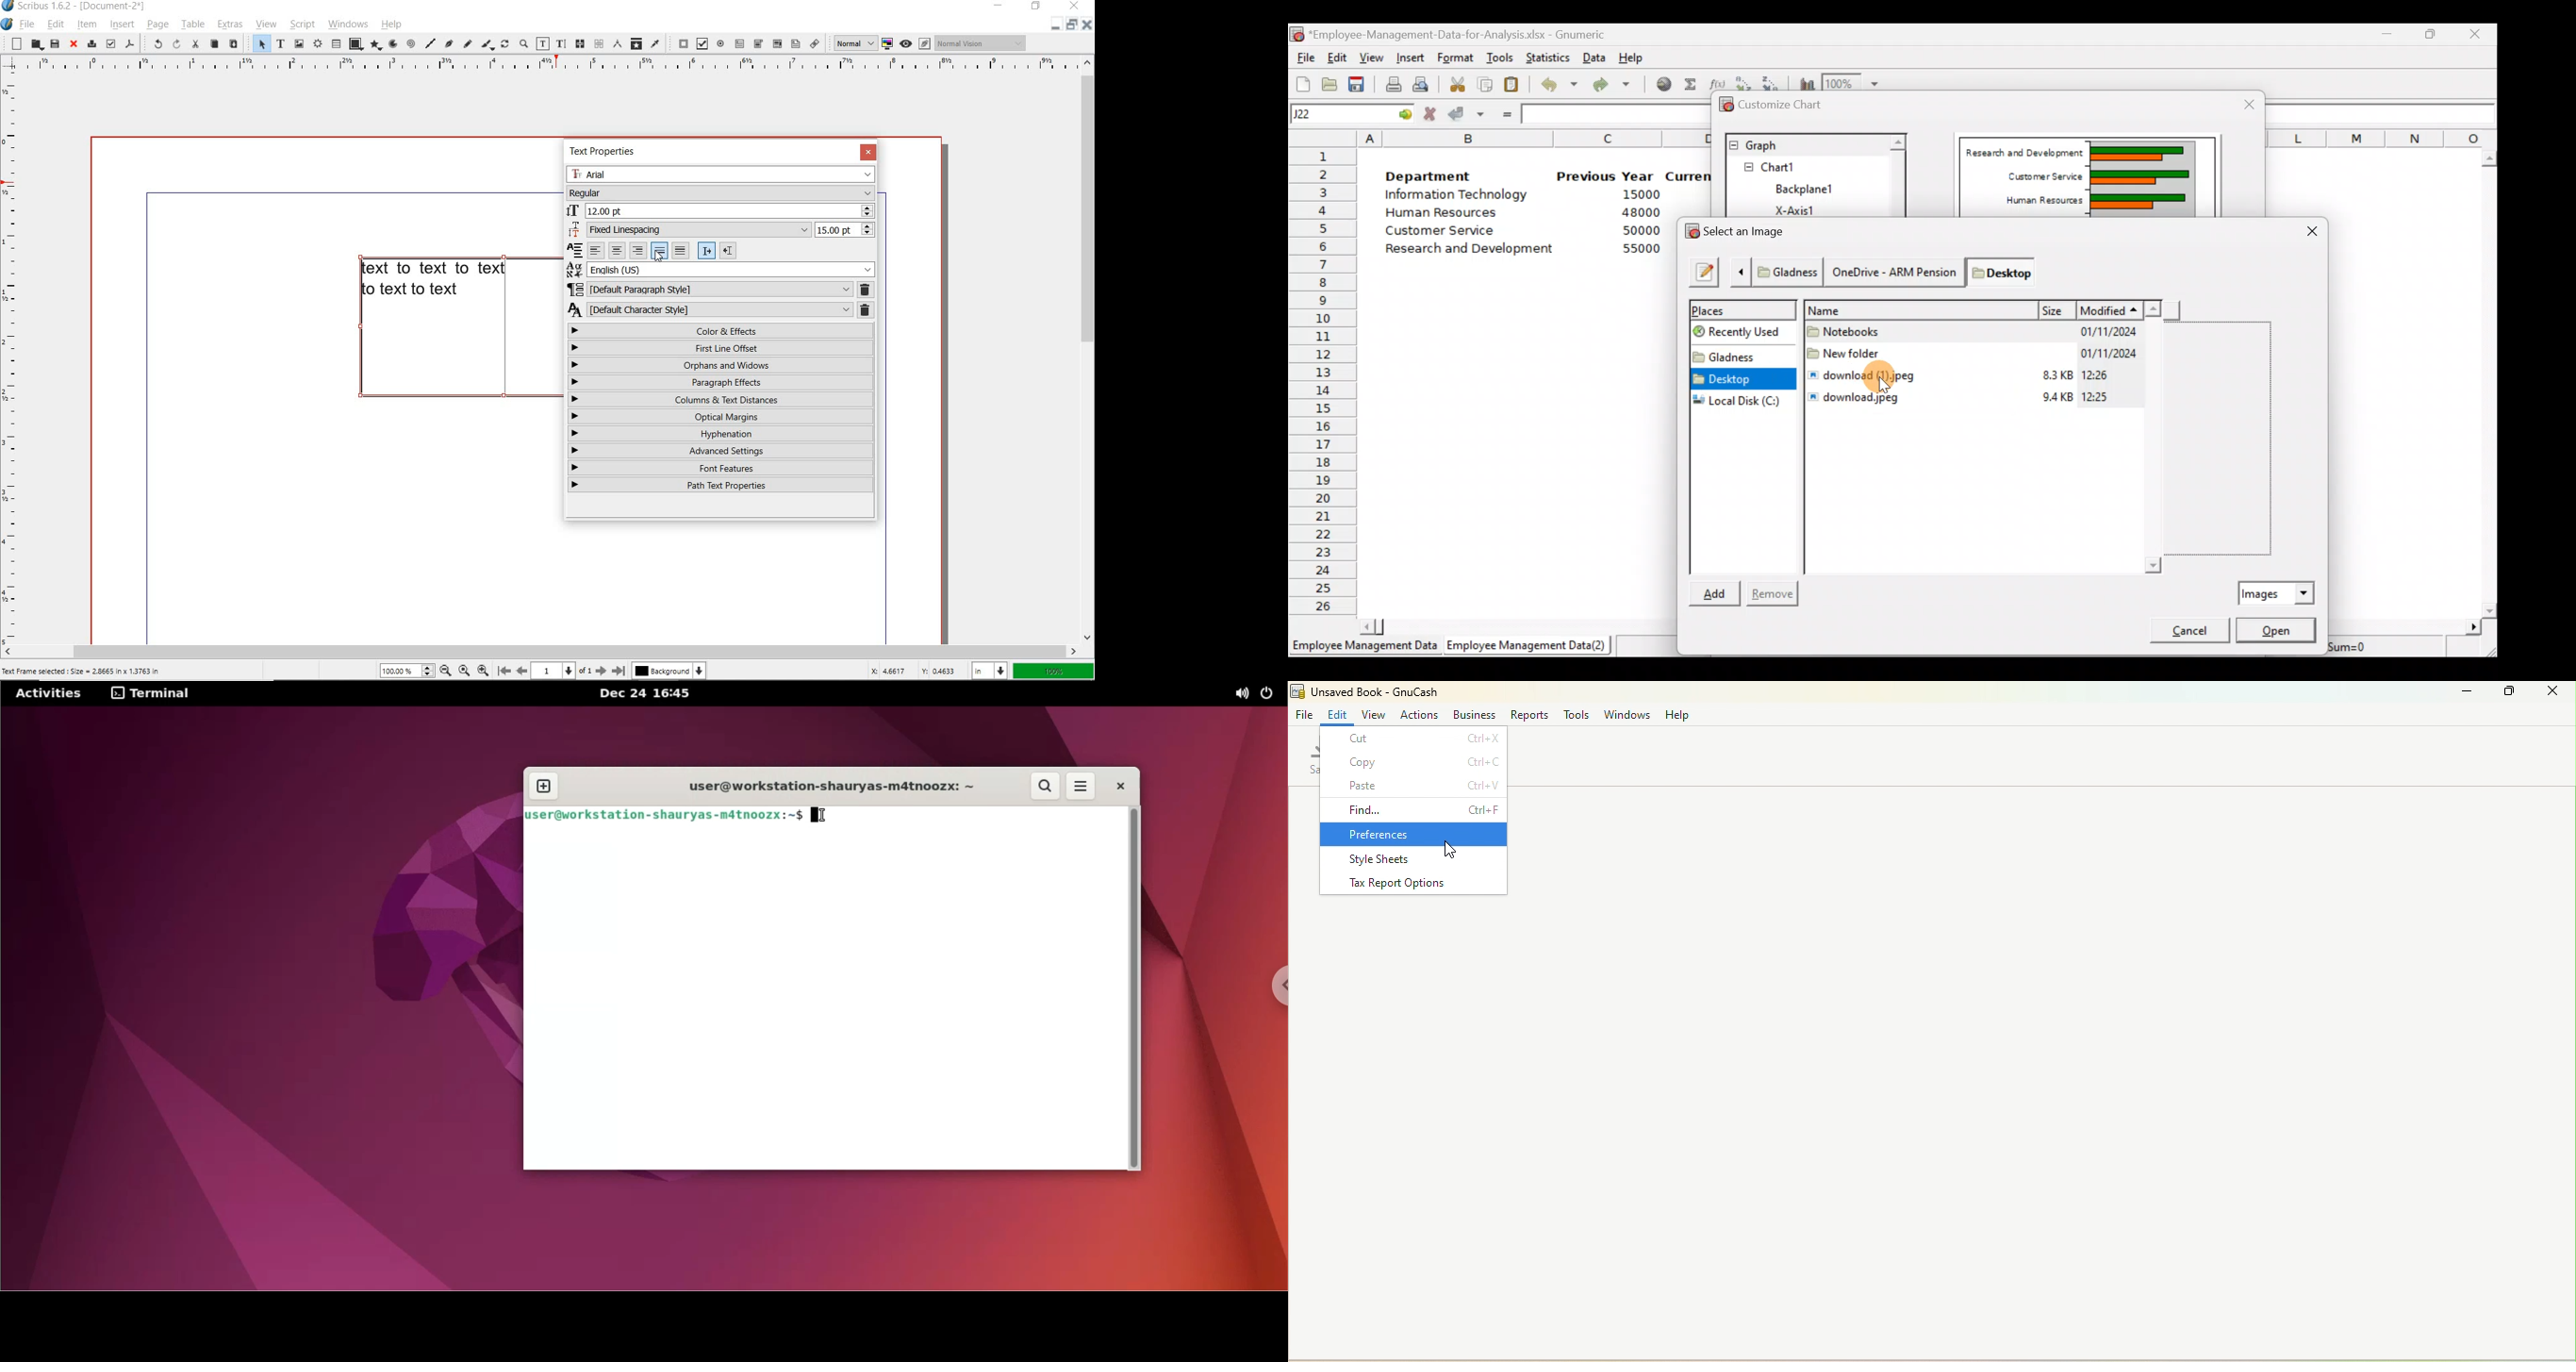 The height and width of the screenshot is (1372, 2576). Describe the element at coordinates (317, 43) in the screenshot. I see `render frame` at that location.